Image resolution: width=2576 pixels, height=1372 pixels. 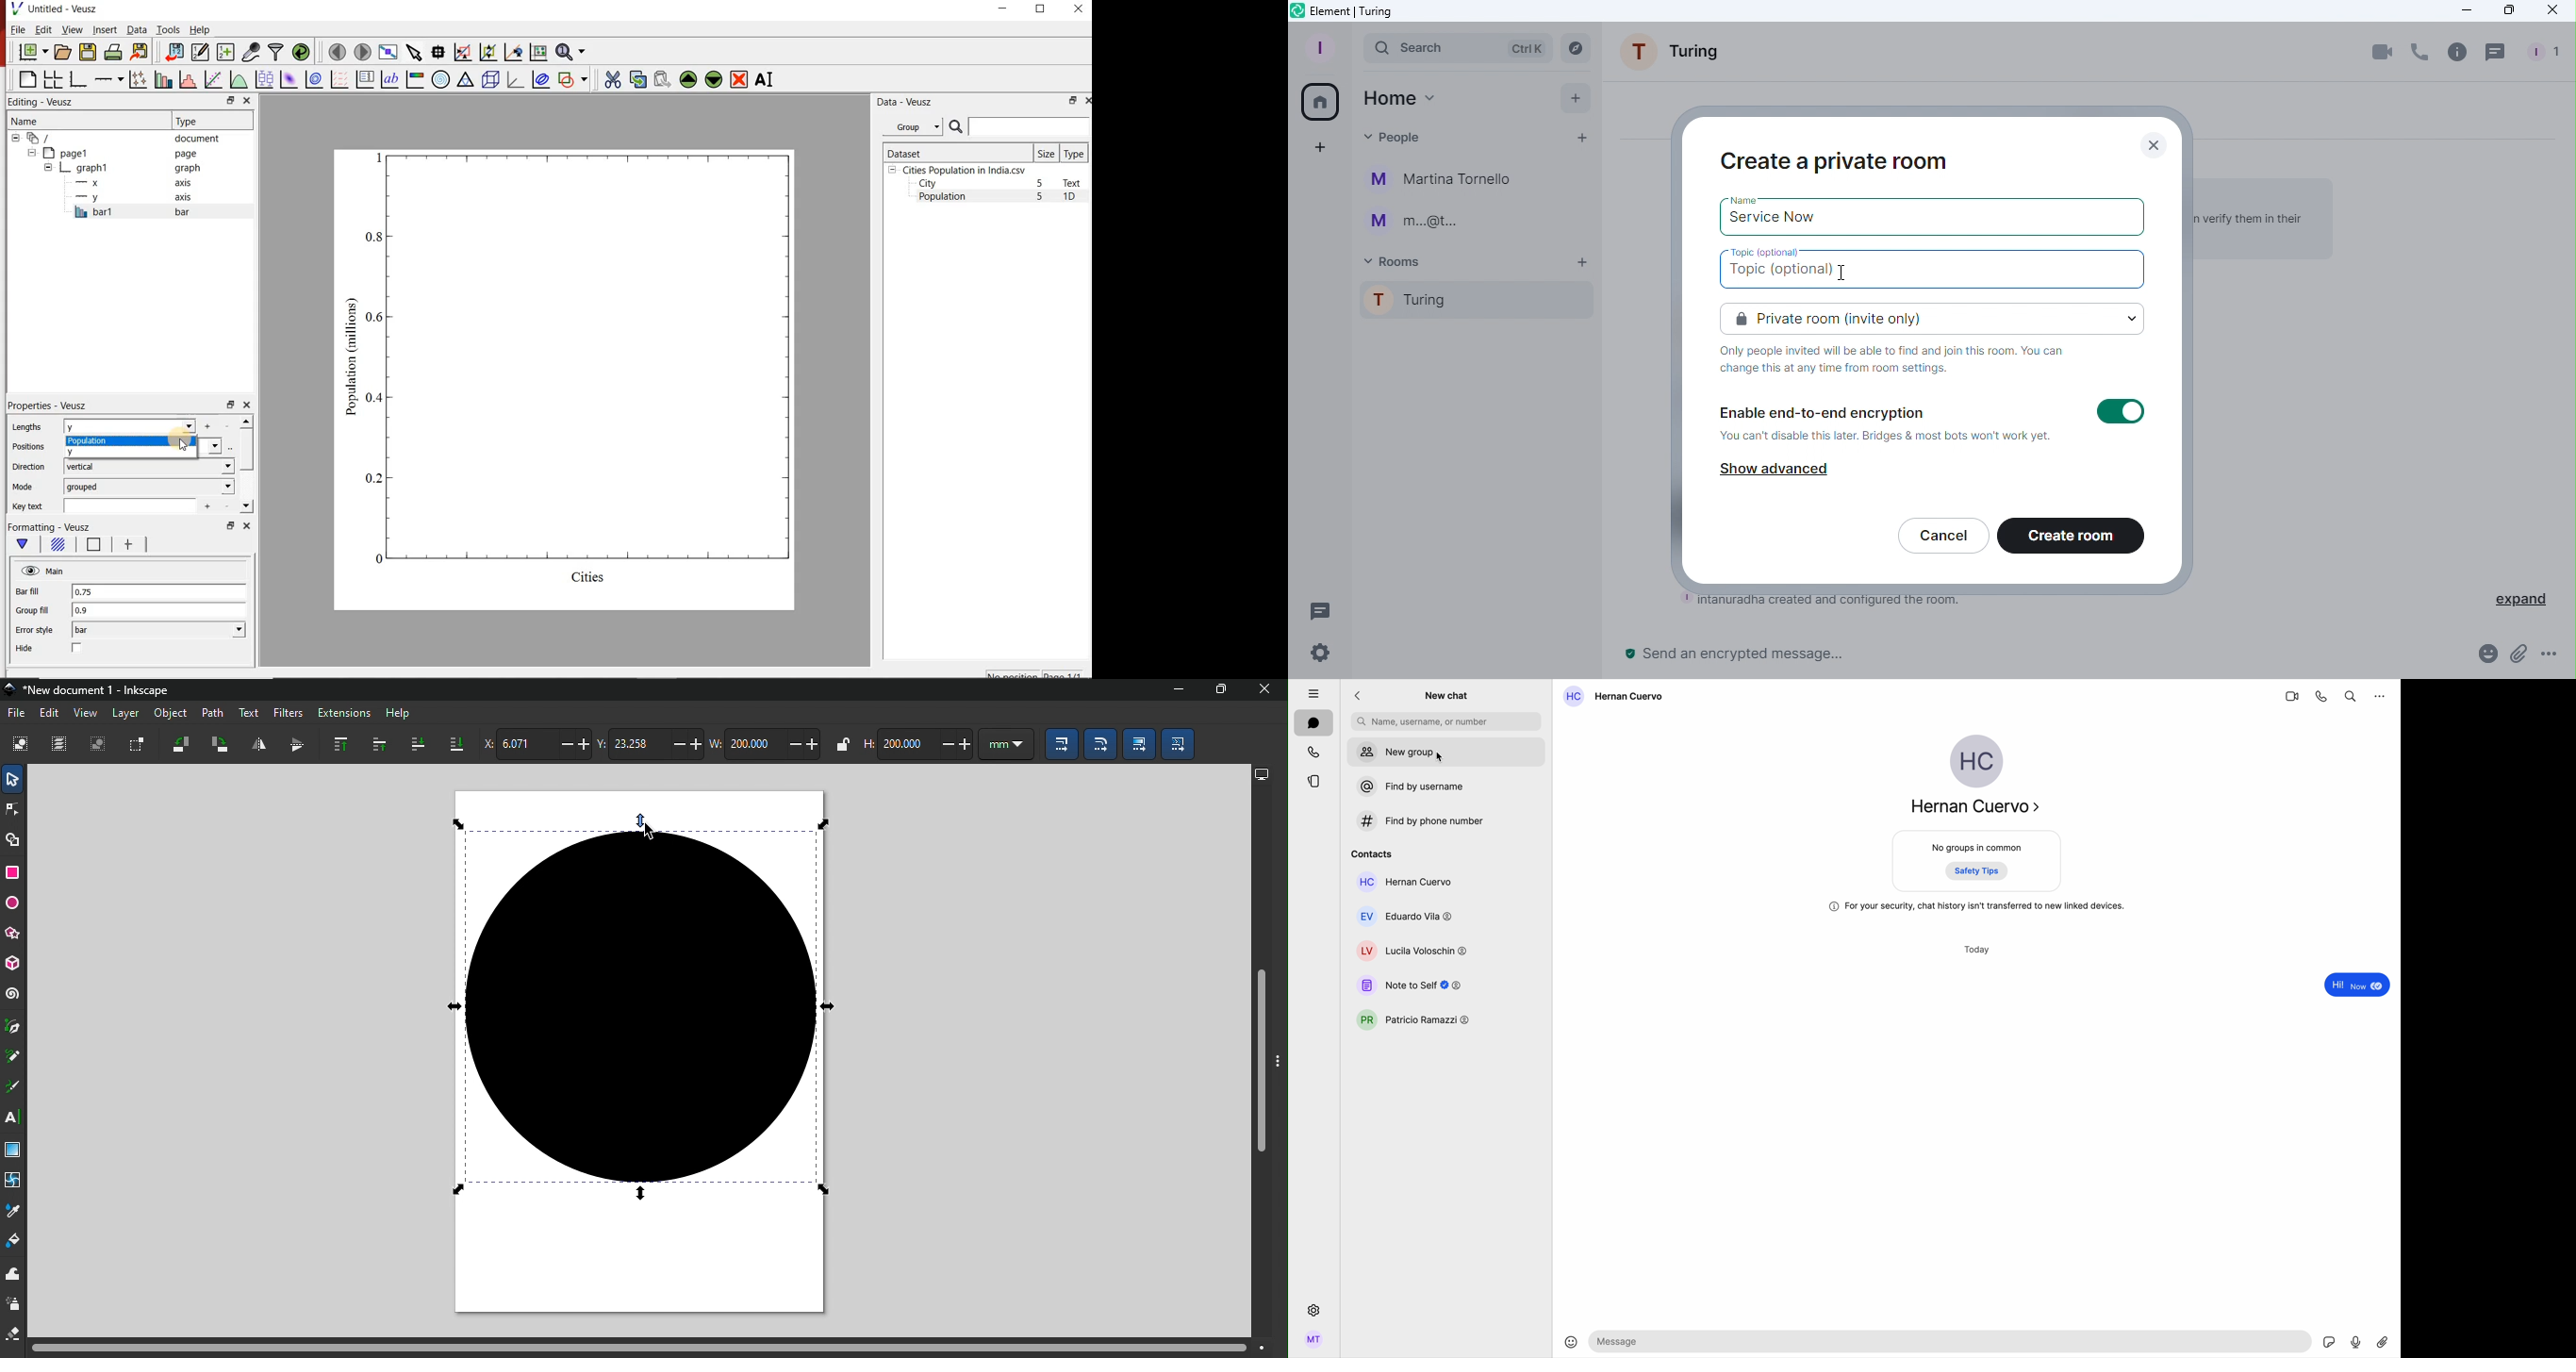 What do you see at coordinates (652, 744) in the screenshot?
I see `Vertical coordinate of selection` at bounding box center [652, 744].